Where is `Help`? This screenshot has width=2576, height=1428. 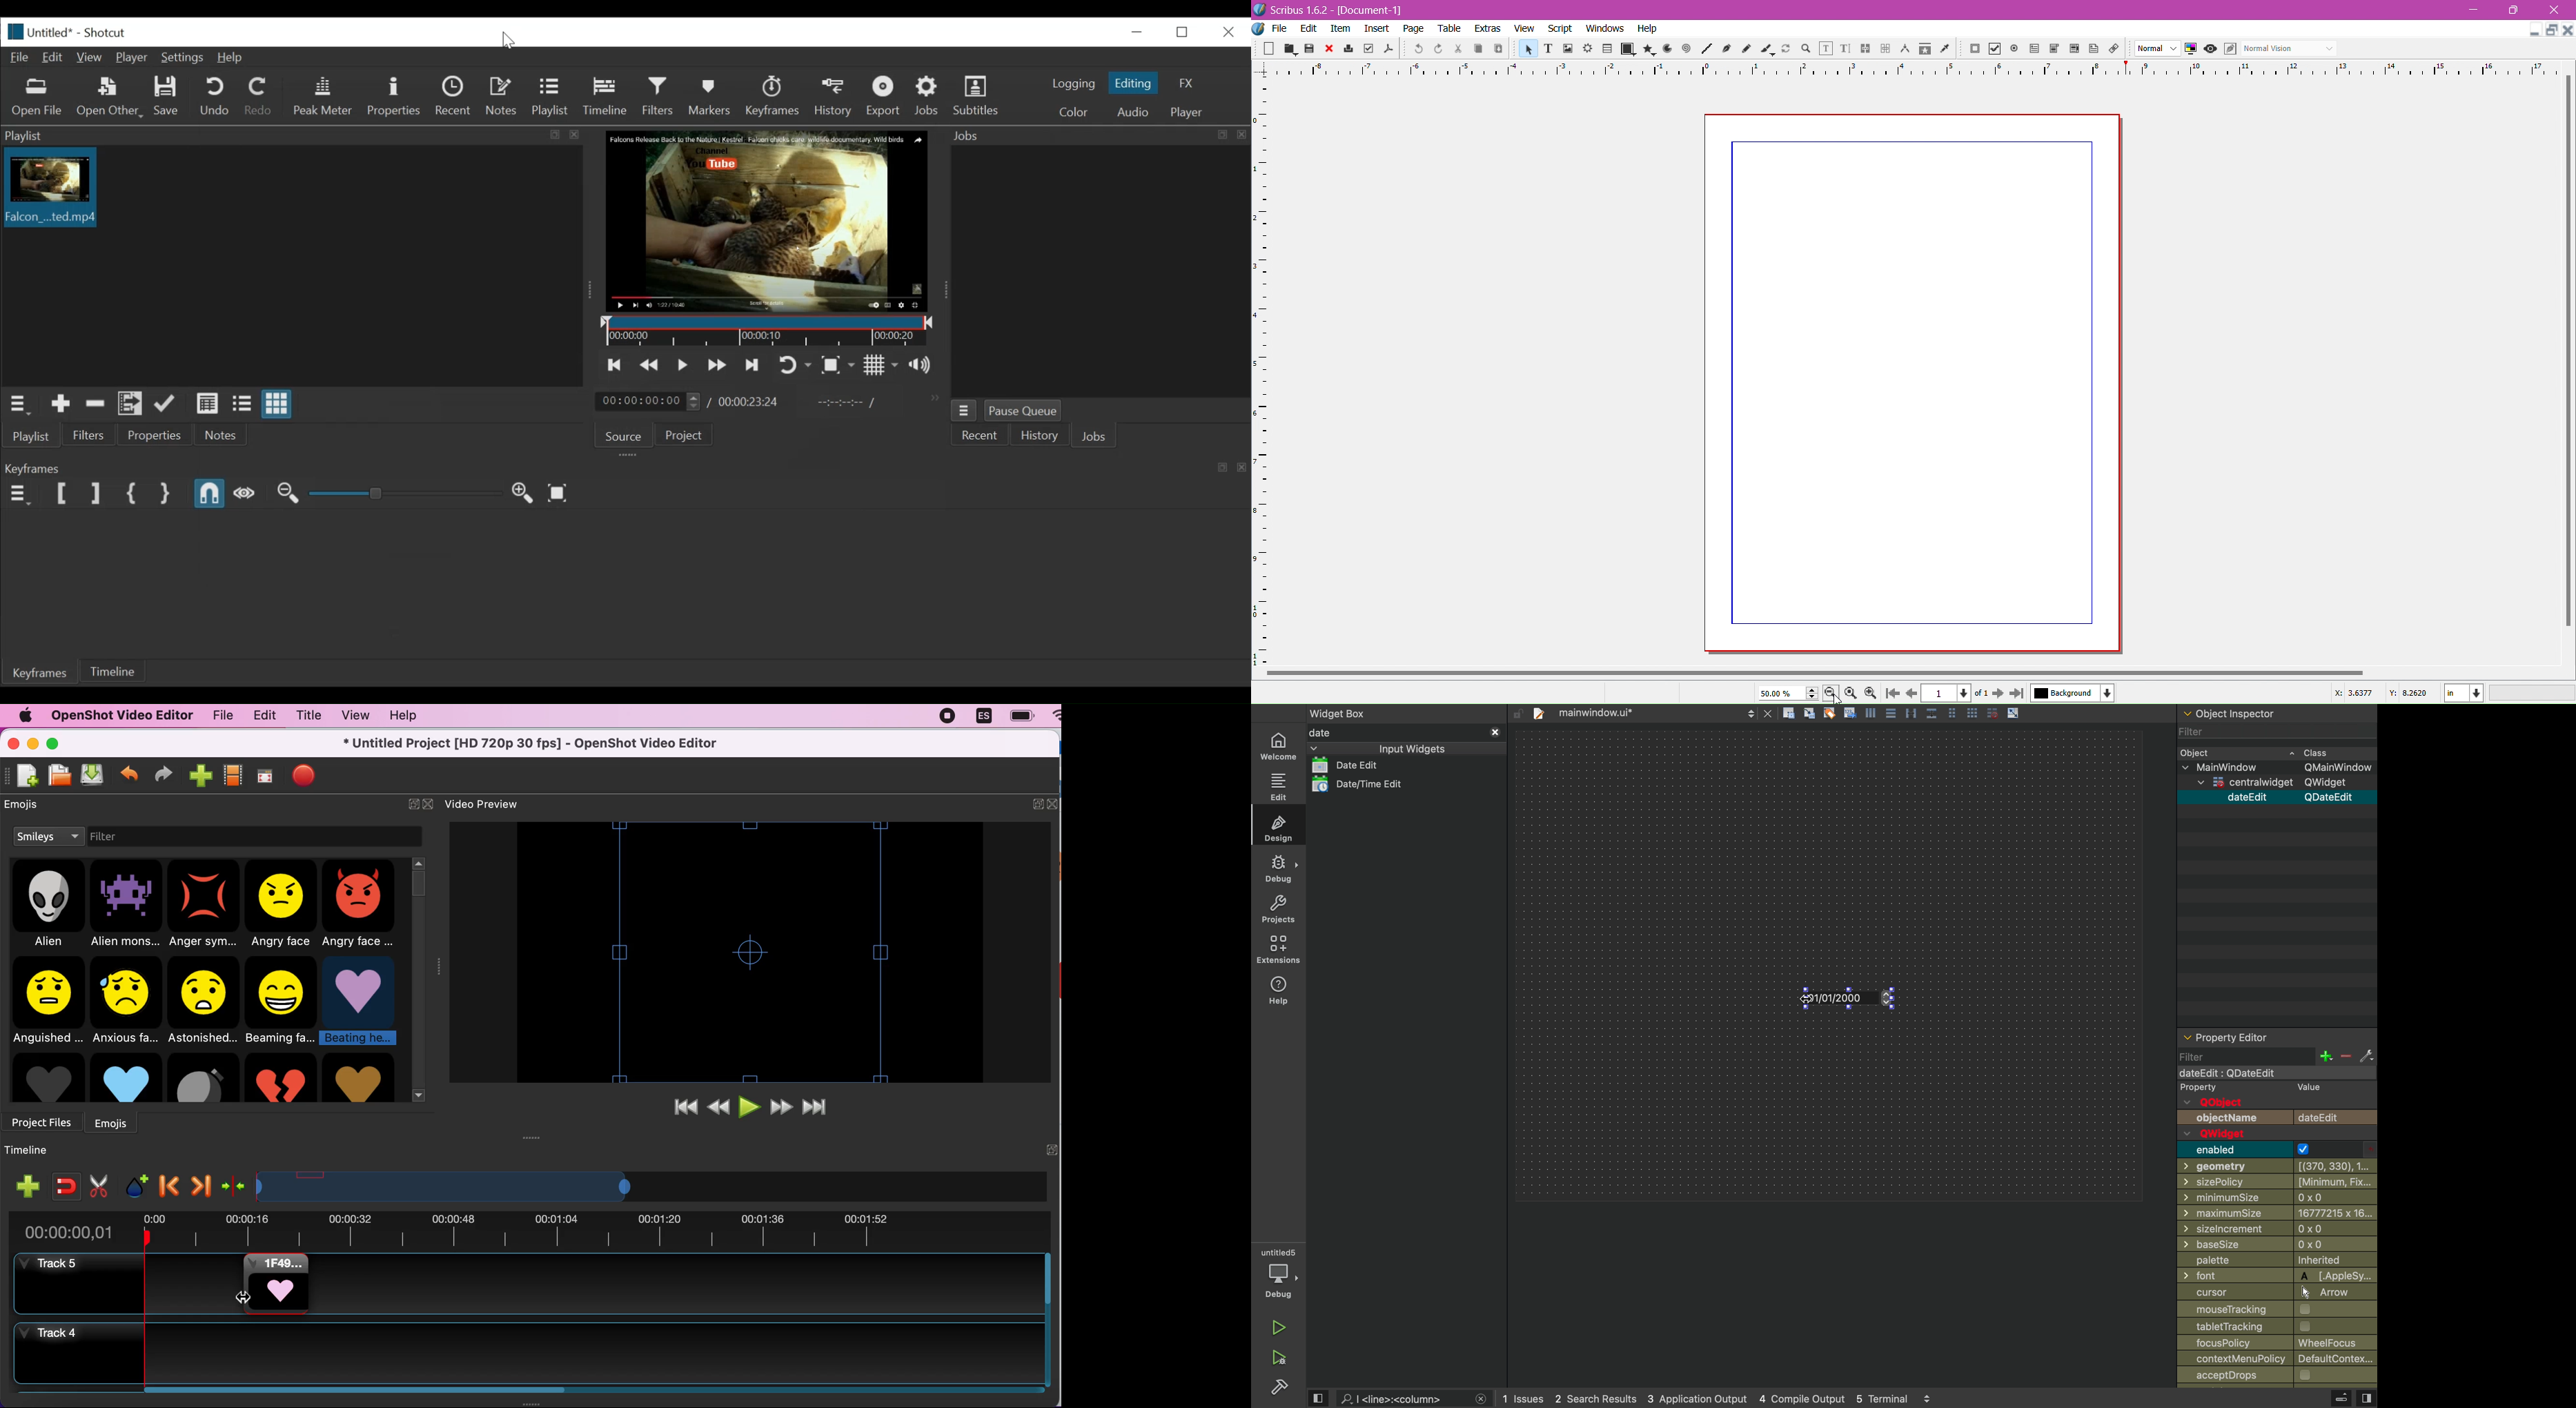 Help is located at coordinates (230, 57).